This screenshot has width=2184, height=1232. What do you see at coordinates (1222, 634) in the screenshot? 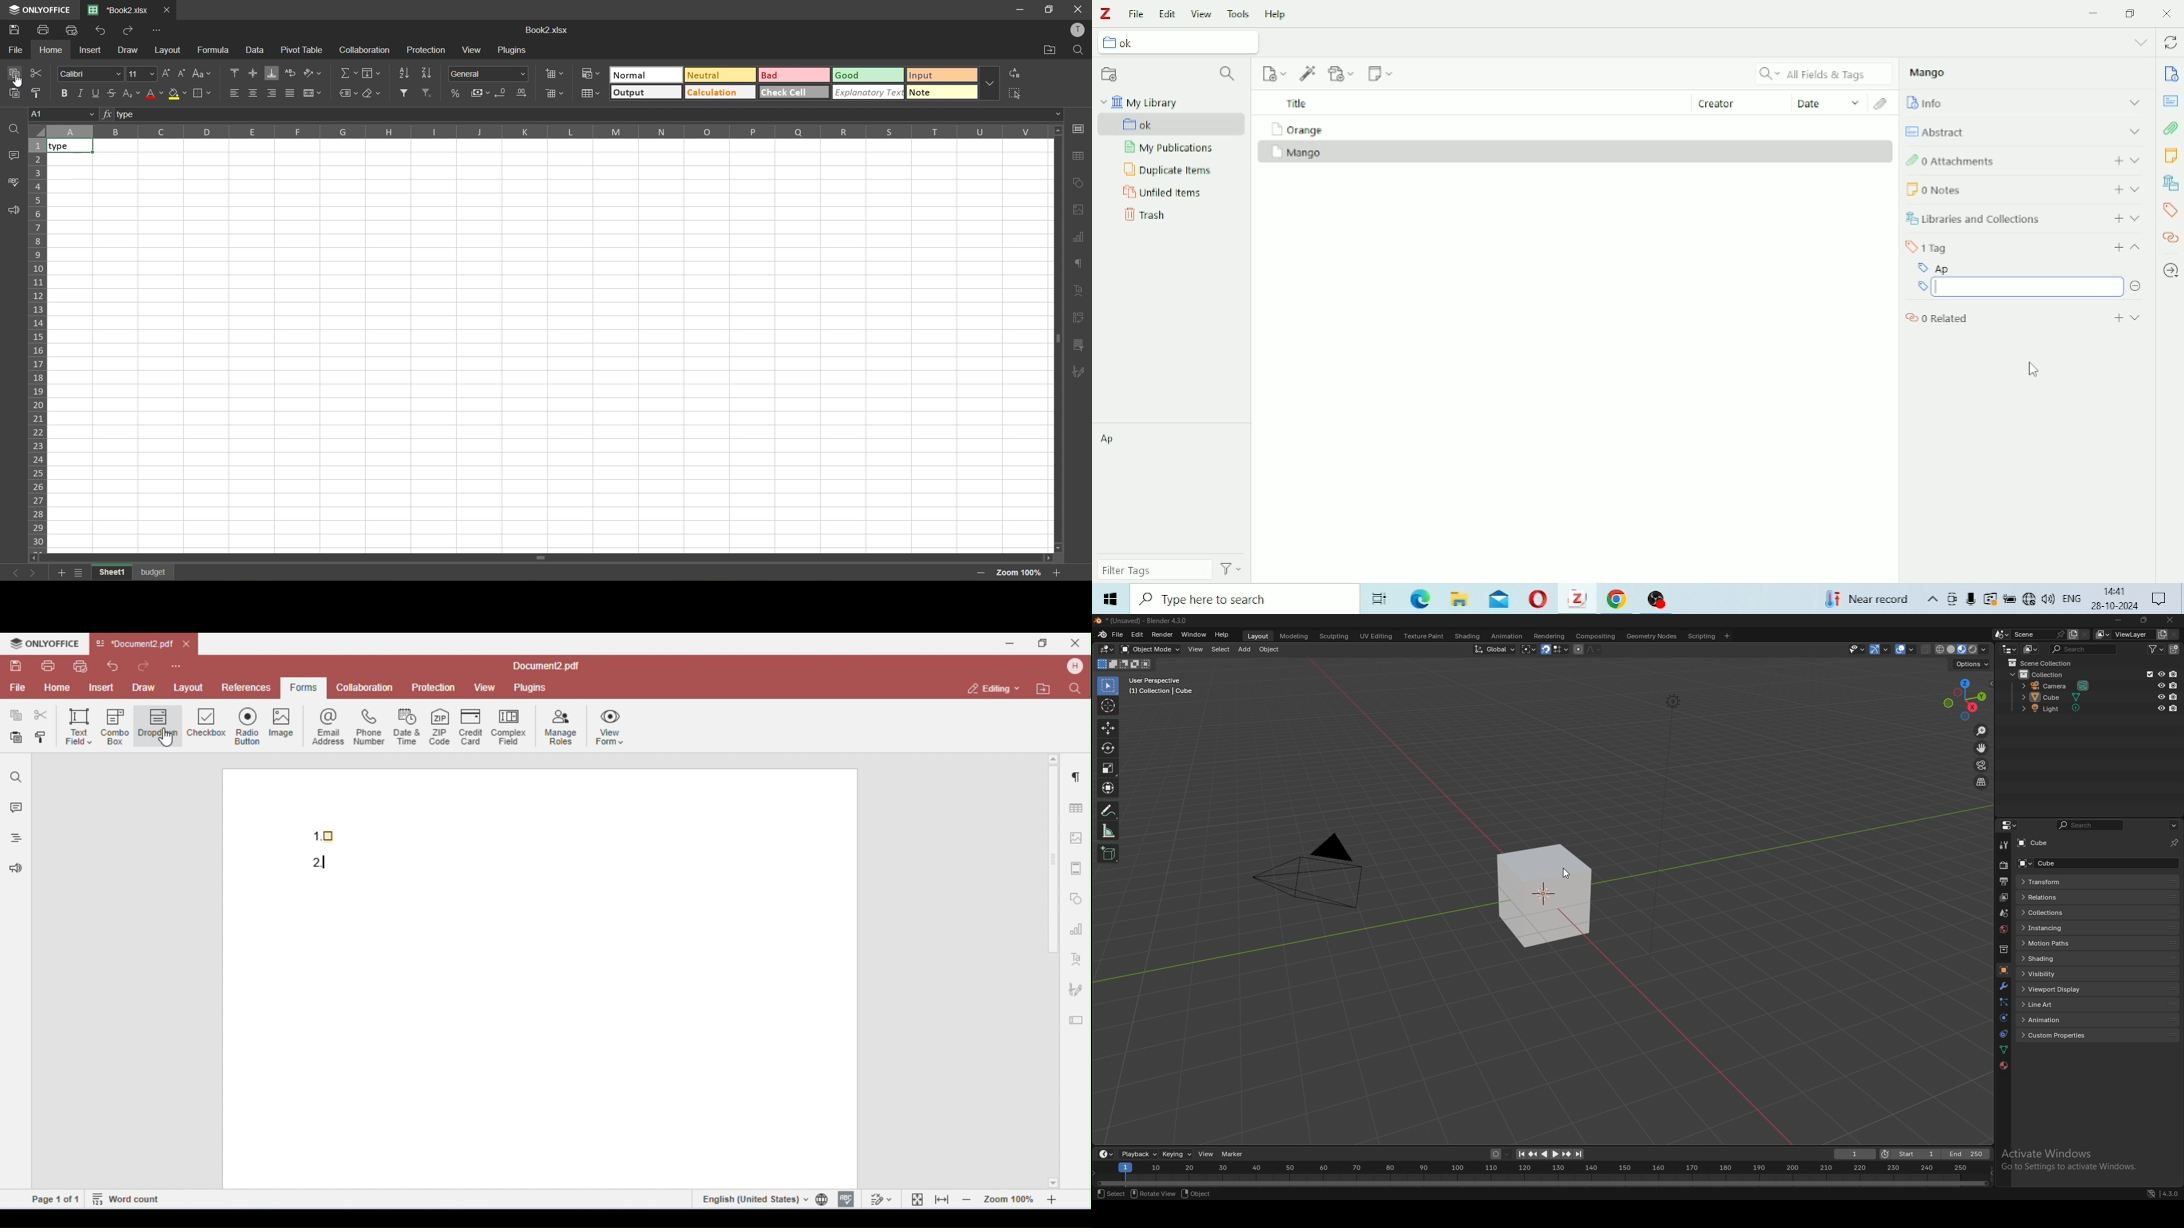
I see `help` at bounding box center [1222, 634].